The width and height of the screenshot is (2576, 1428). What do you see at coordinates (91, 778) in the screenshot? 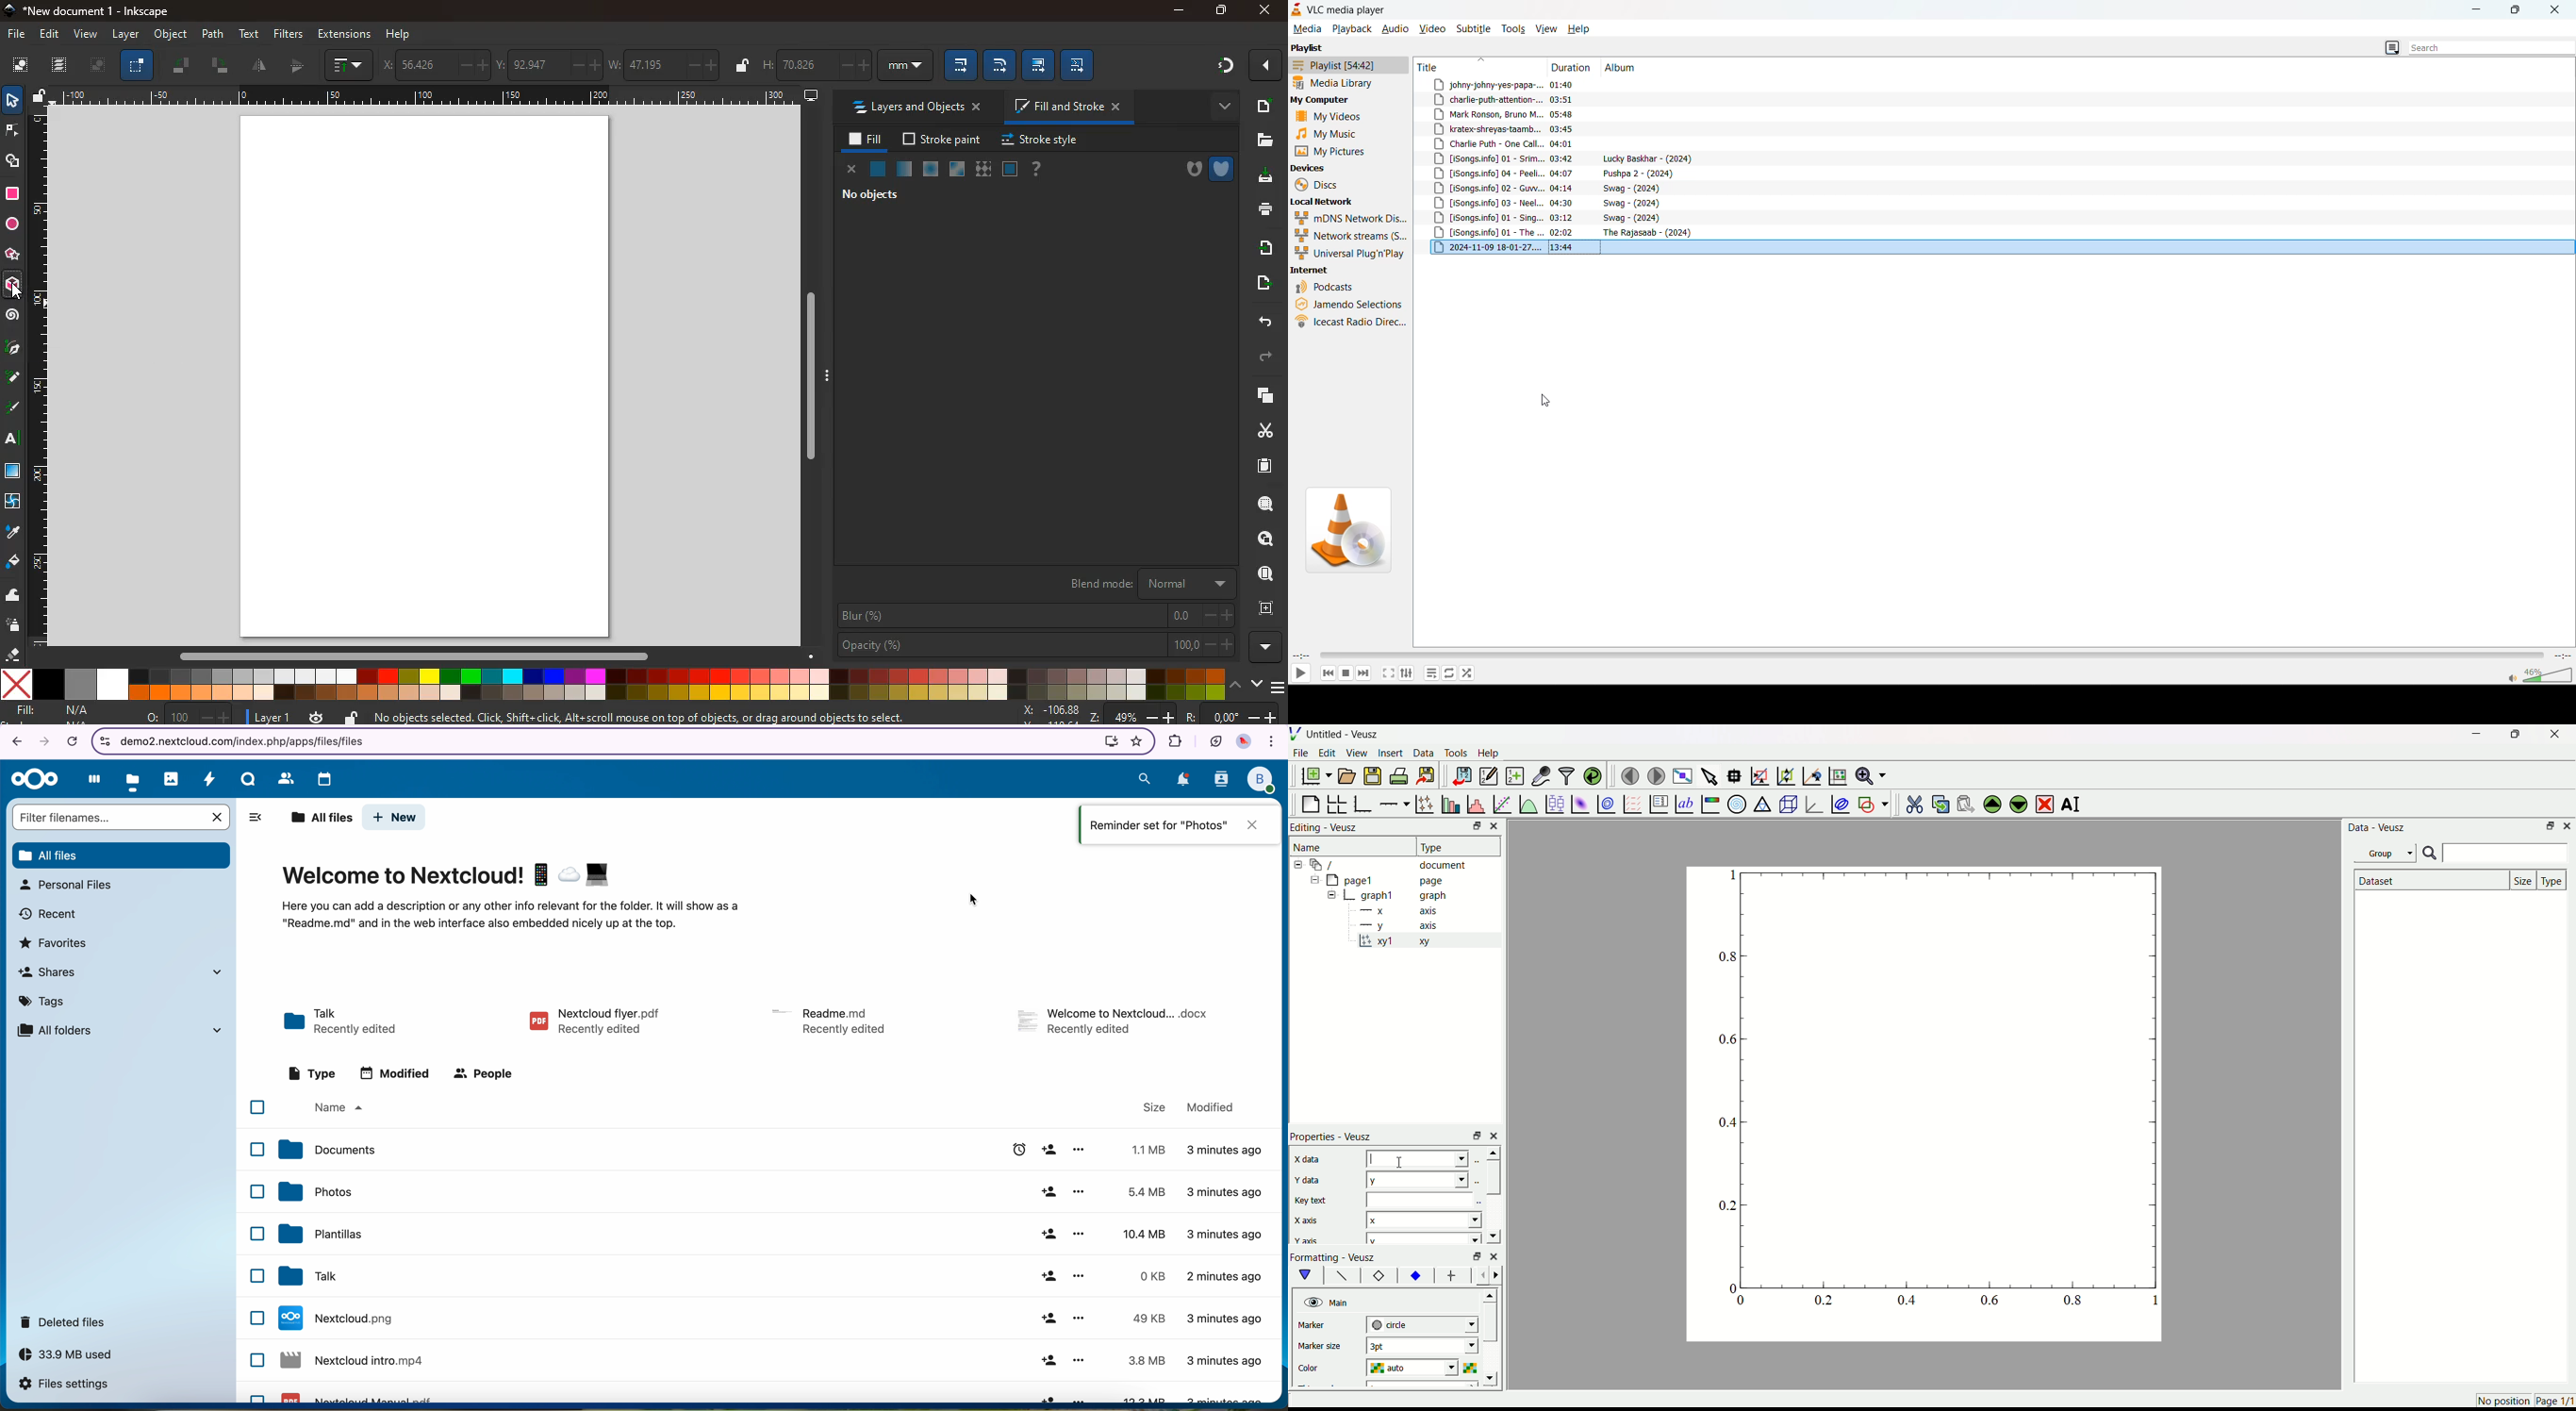
I see `dashboard` at bounding box center [91, 778].